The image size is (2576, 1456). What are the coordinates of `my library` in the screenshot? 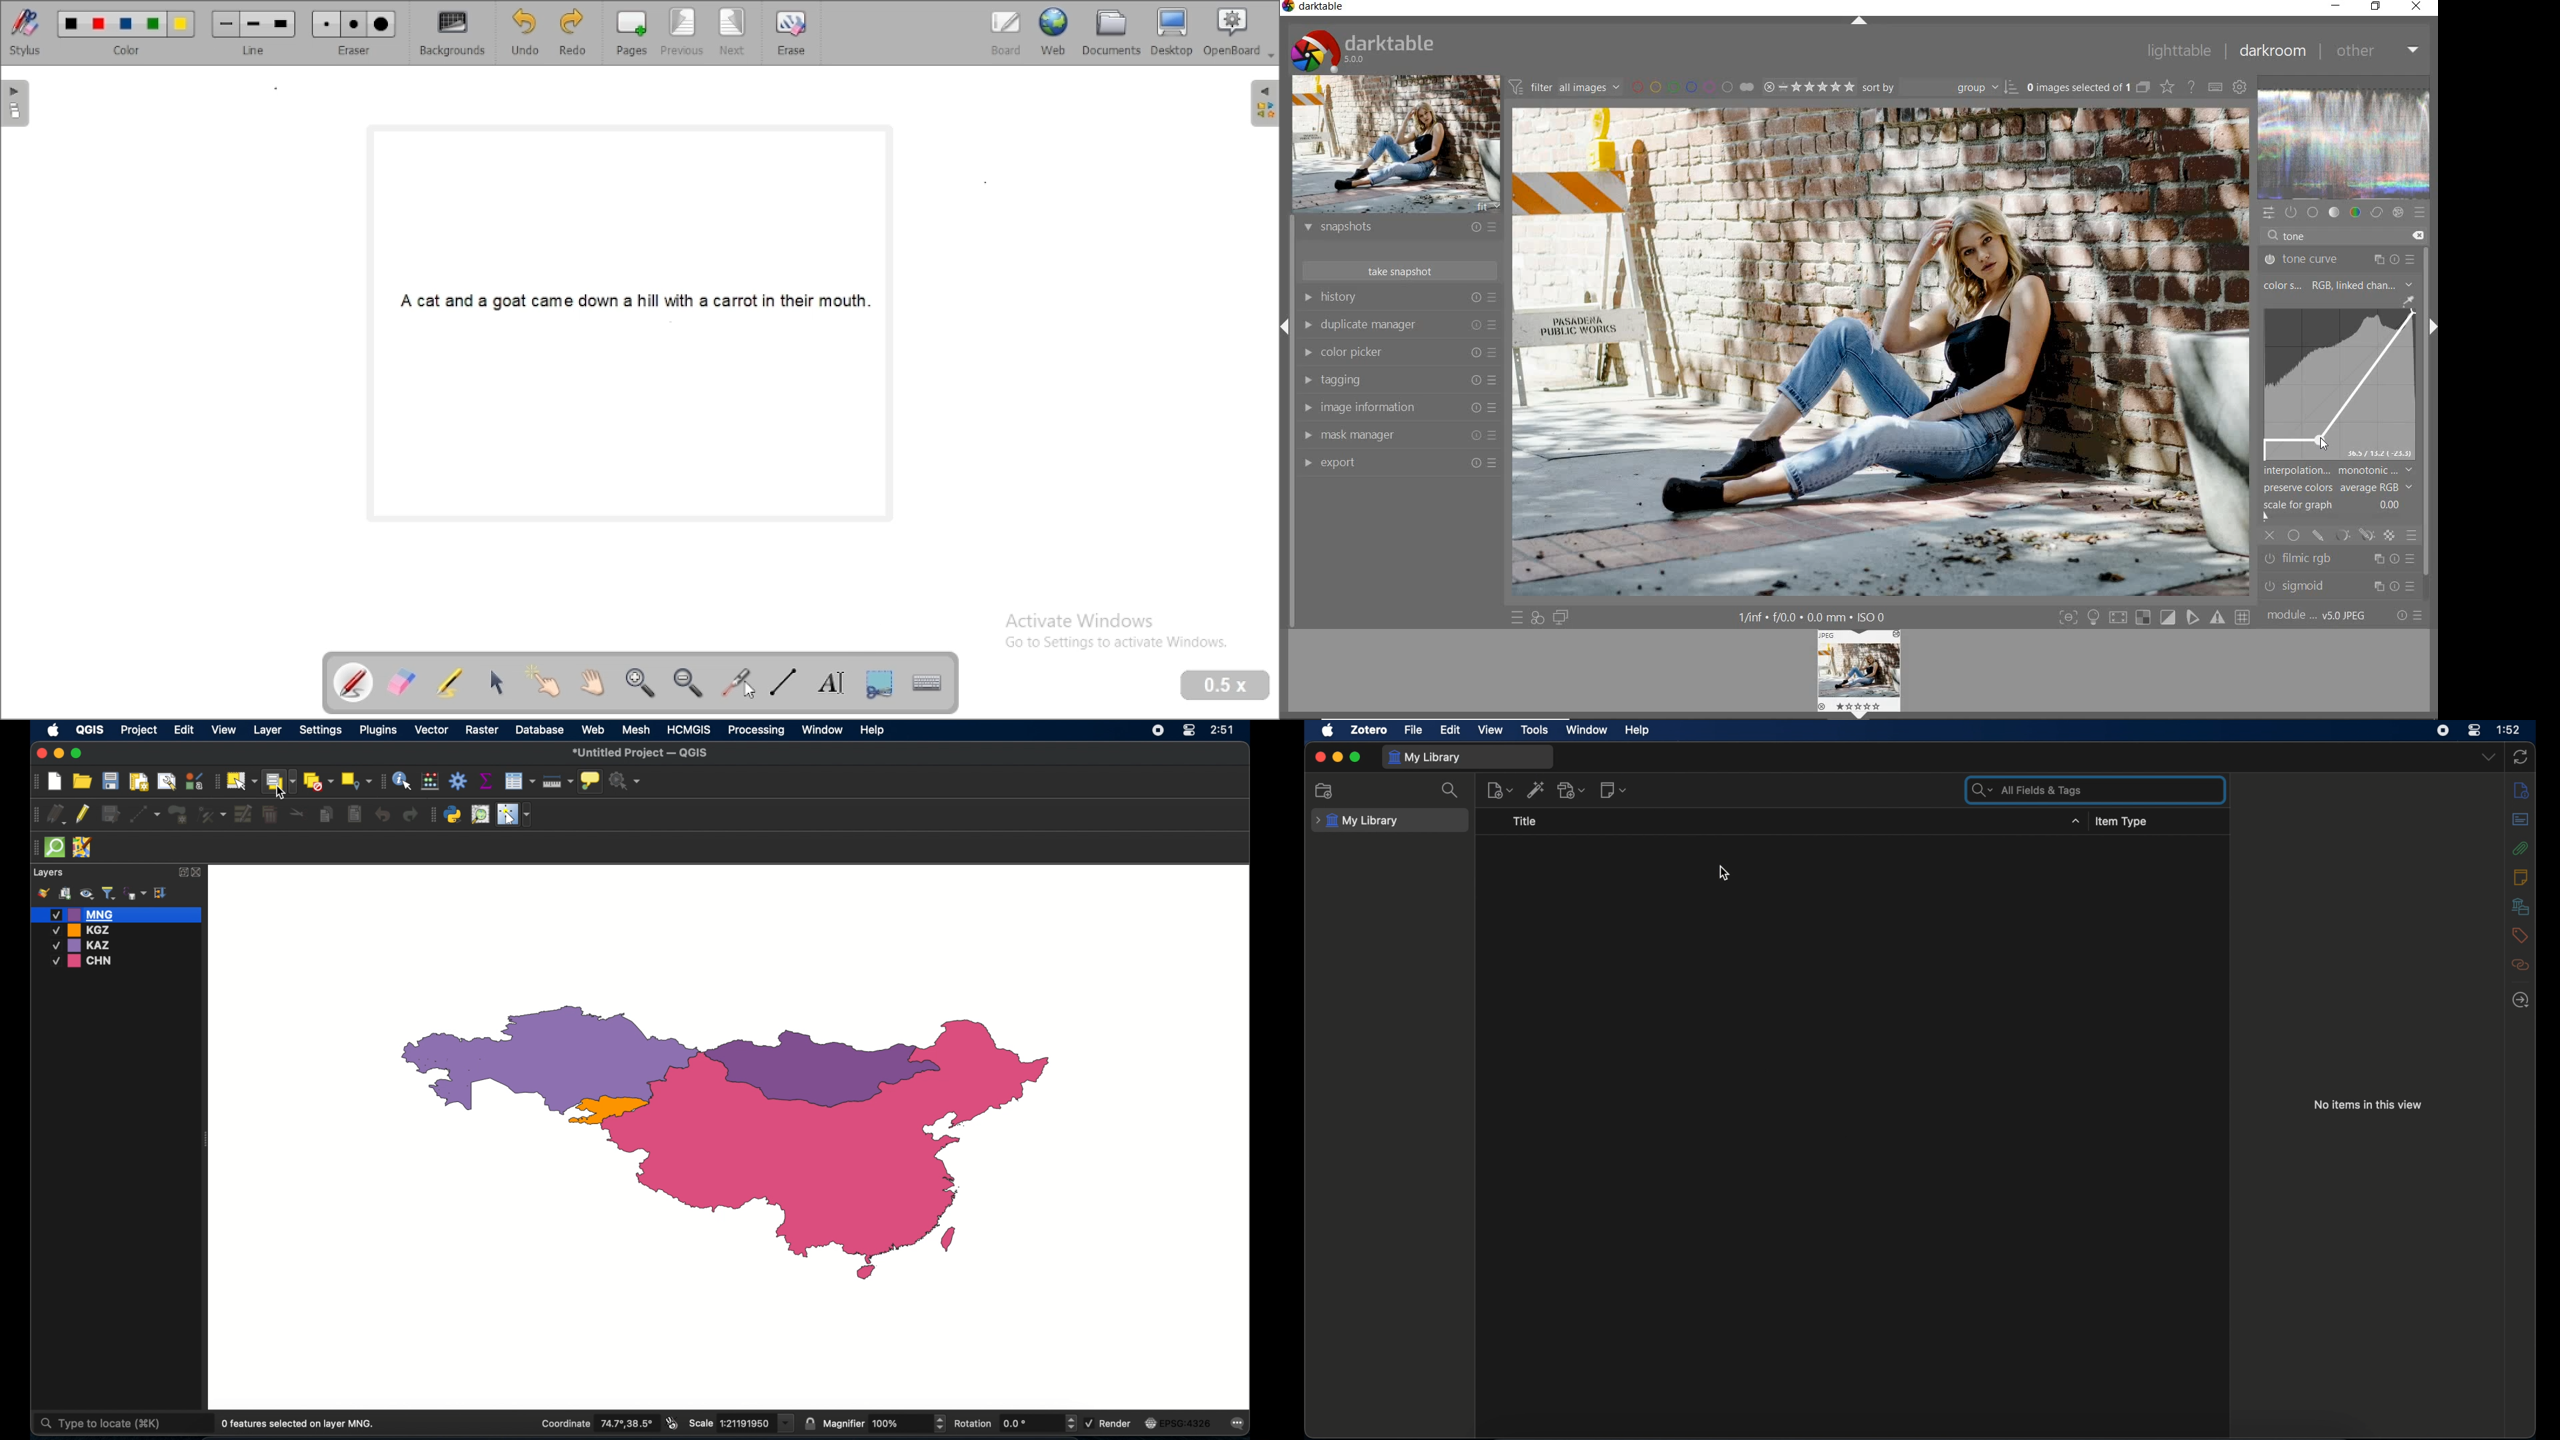 It's located at (1425, 757).